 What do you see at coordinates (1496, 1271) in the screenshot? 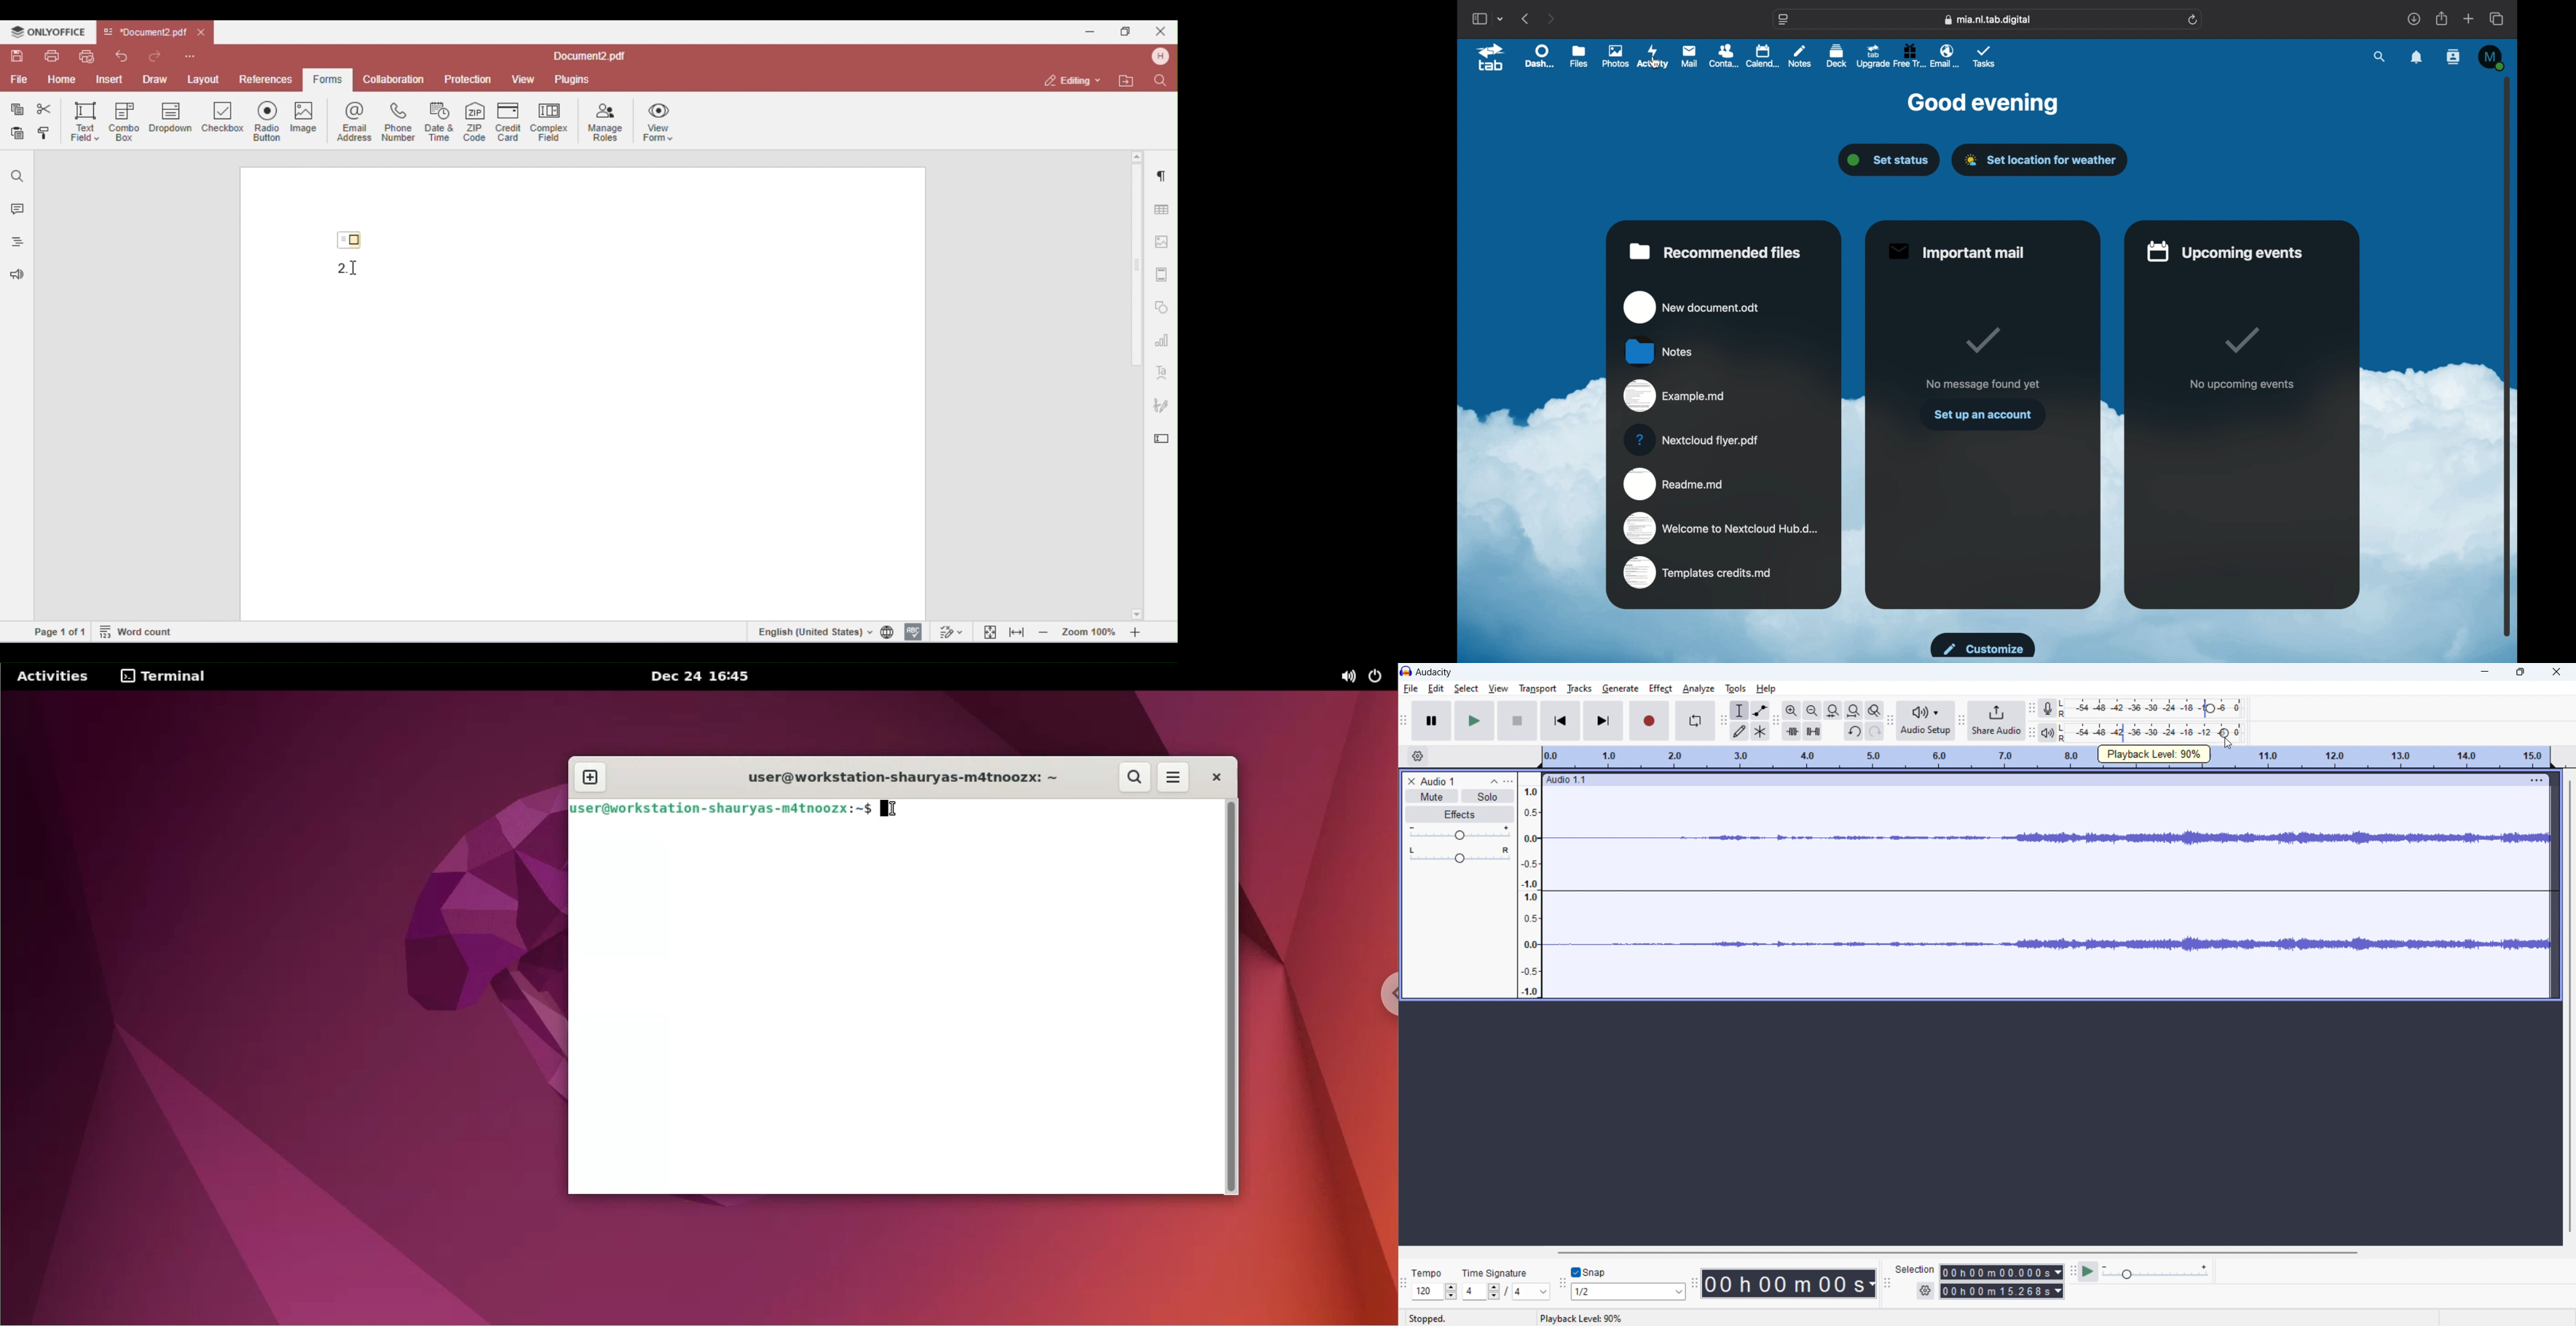
I see `Time Signature` at bounding box center [1496, 1271].